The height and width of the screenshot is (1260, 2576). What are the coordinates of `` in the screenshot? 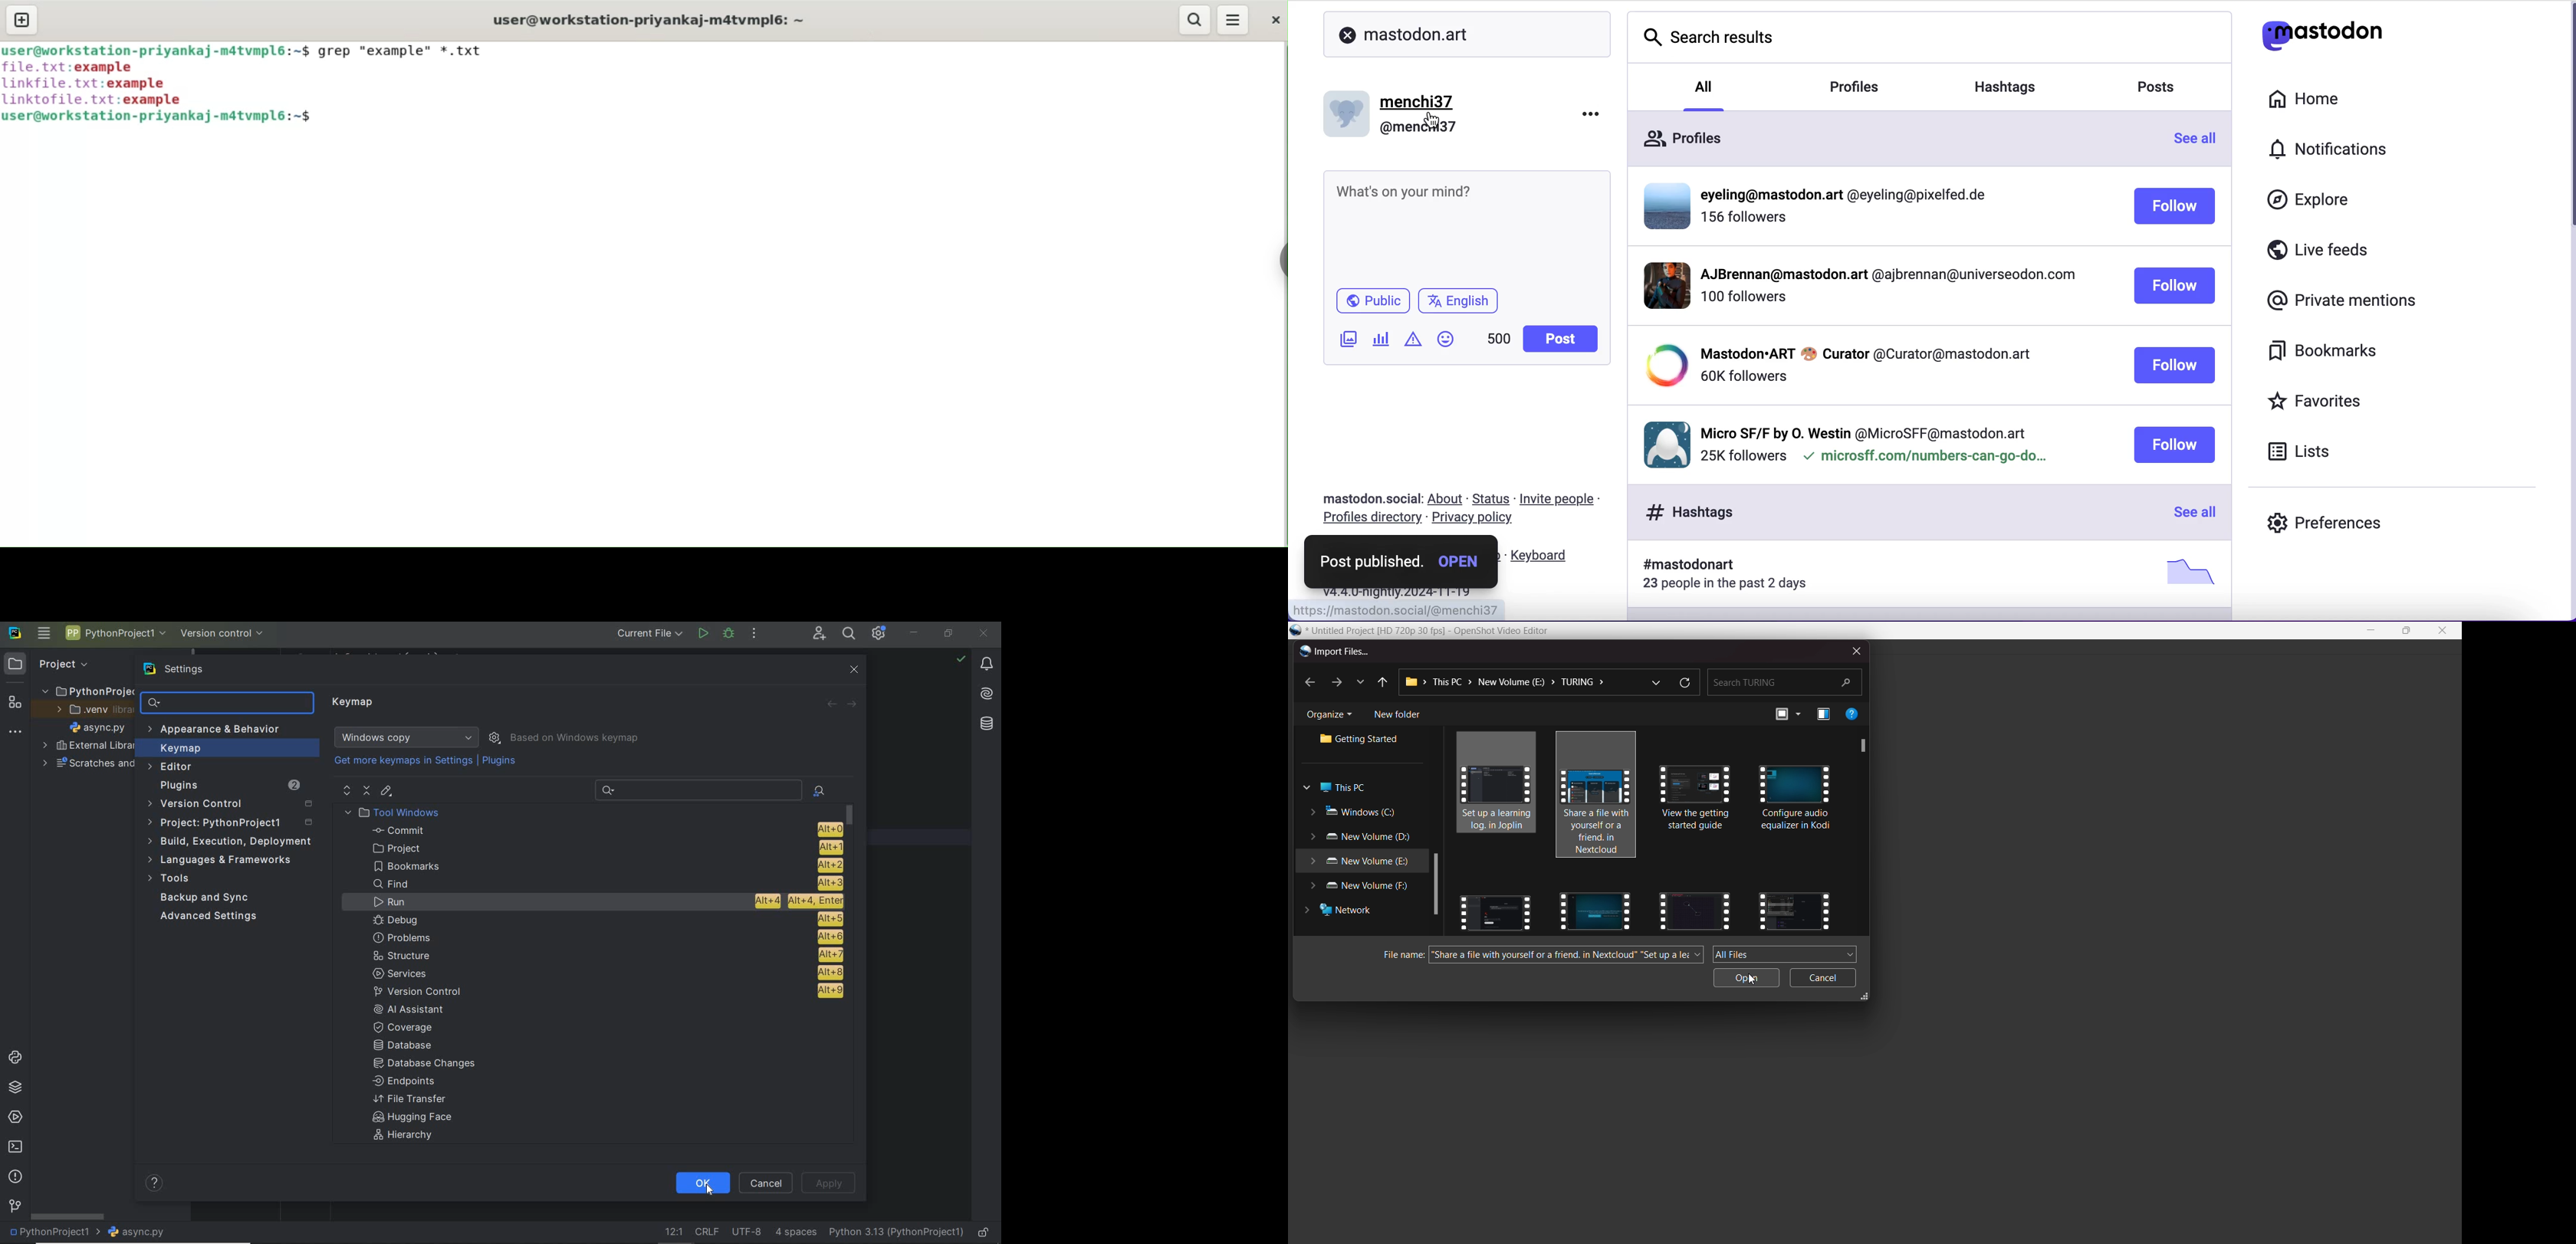 It's located at (1857, 195).